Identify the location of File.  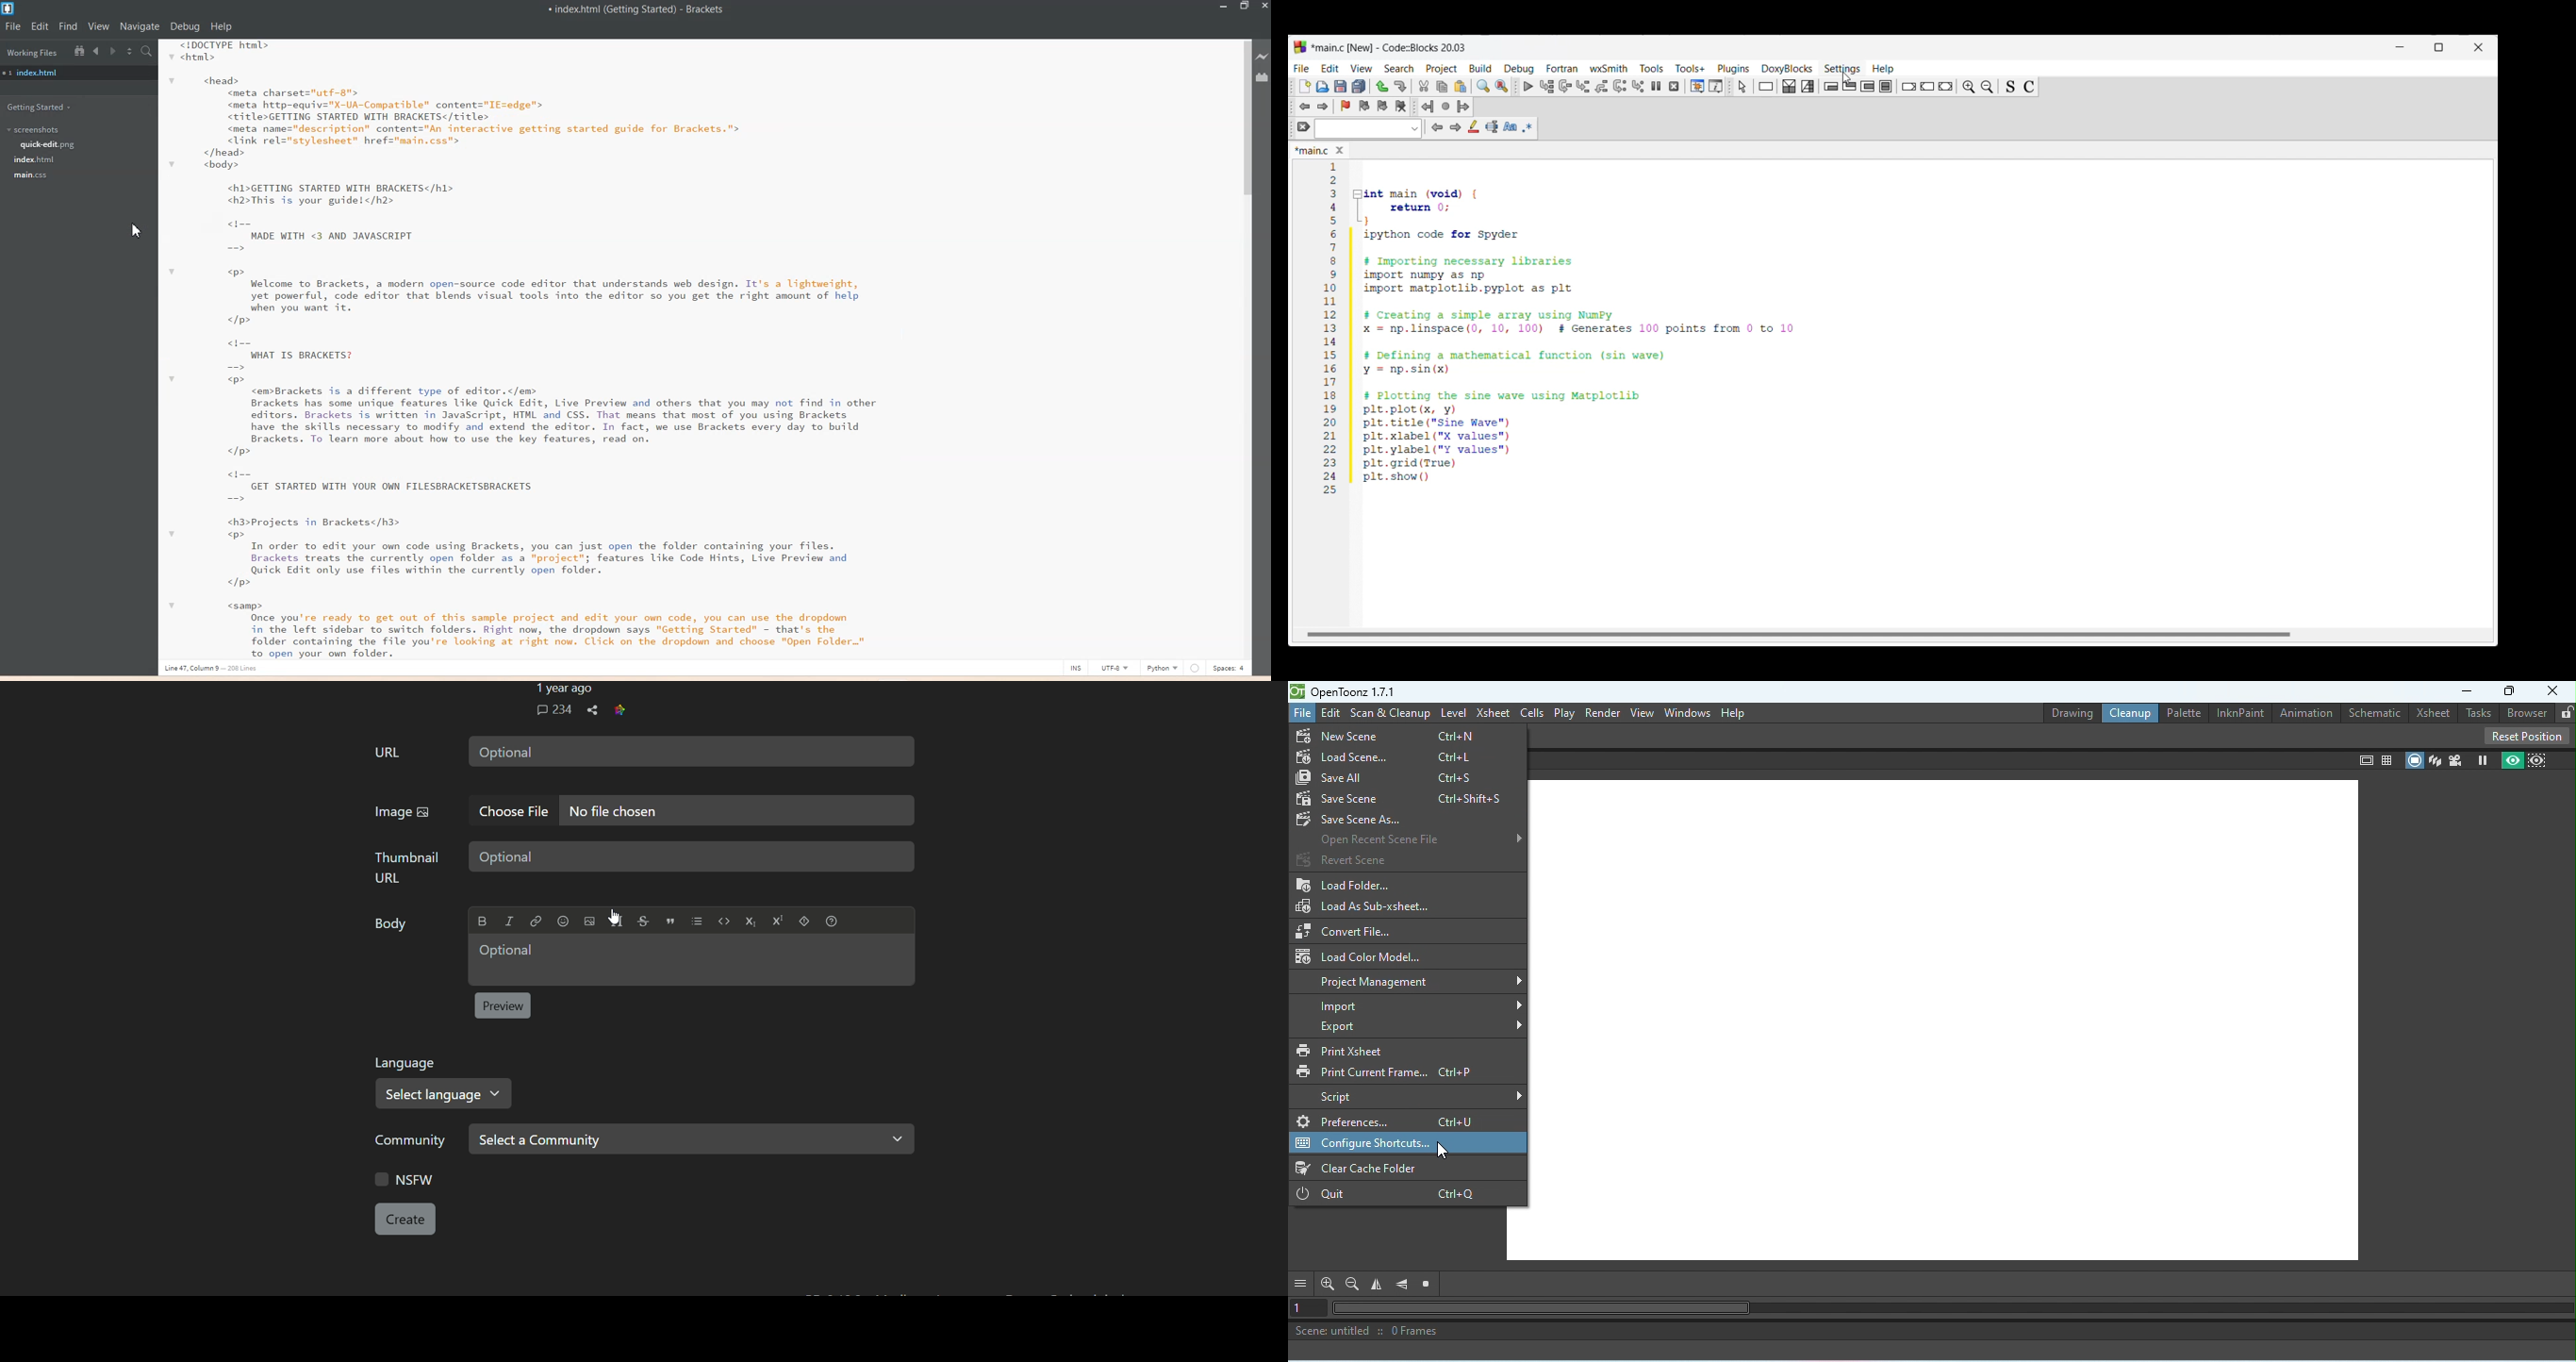
(13, 26).